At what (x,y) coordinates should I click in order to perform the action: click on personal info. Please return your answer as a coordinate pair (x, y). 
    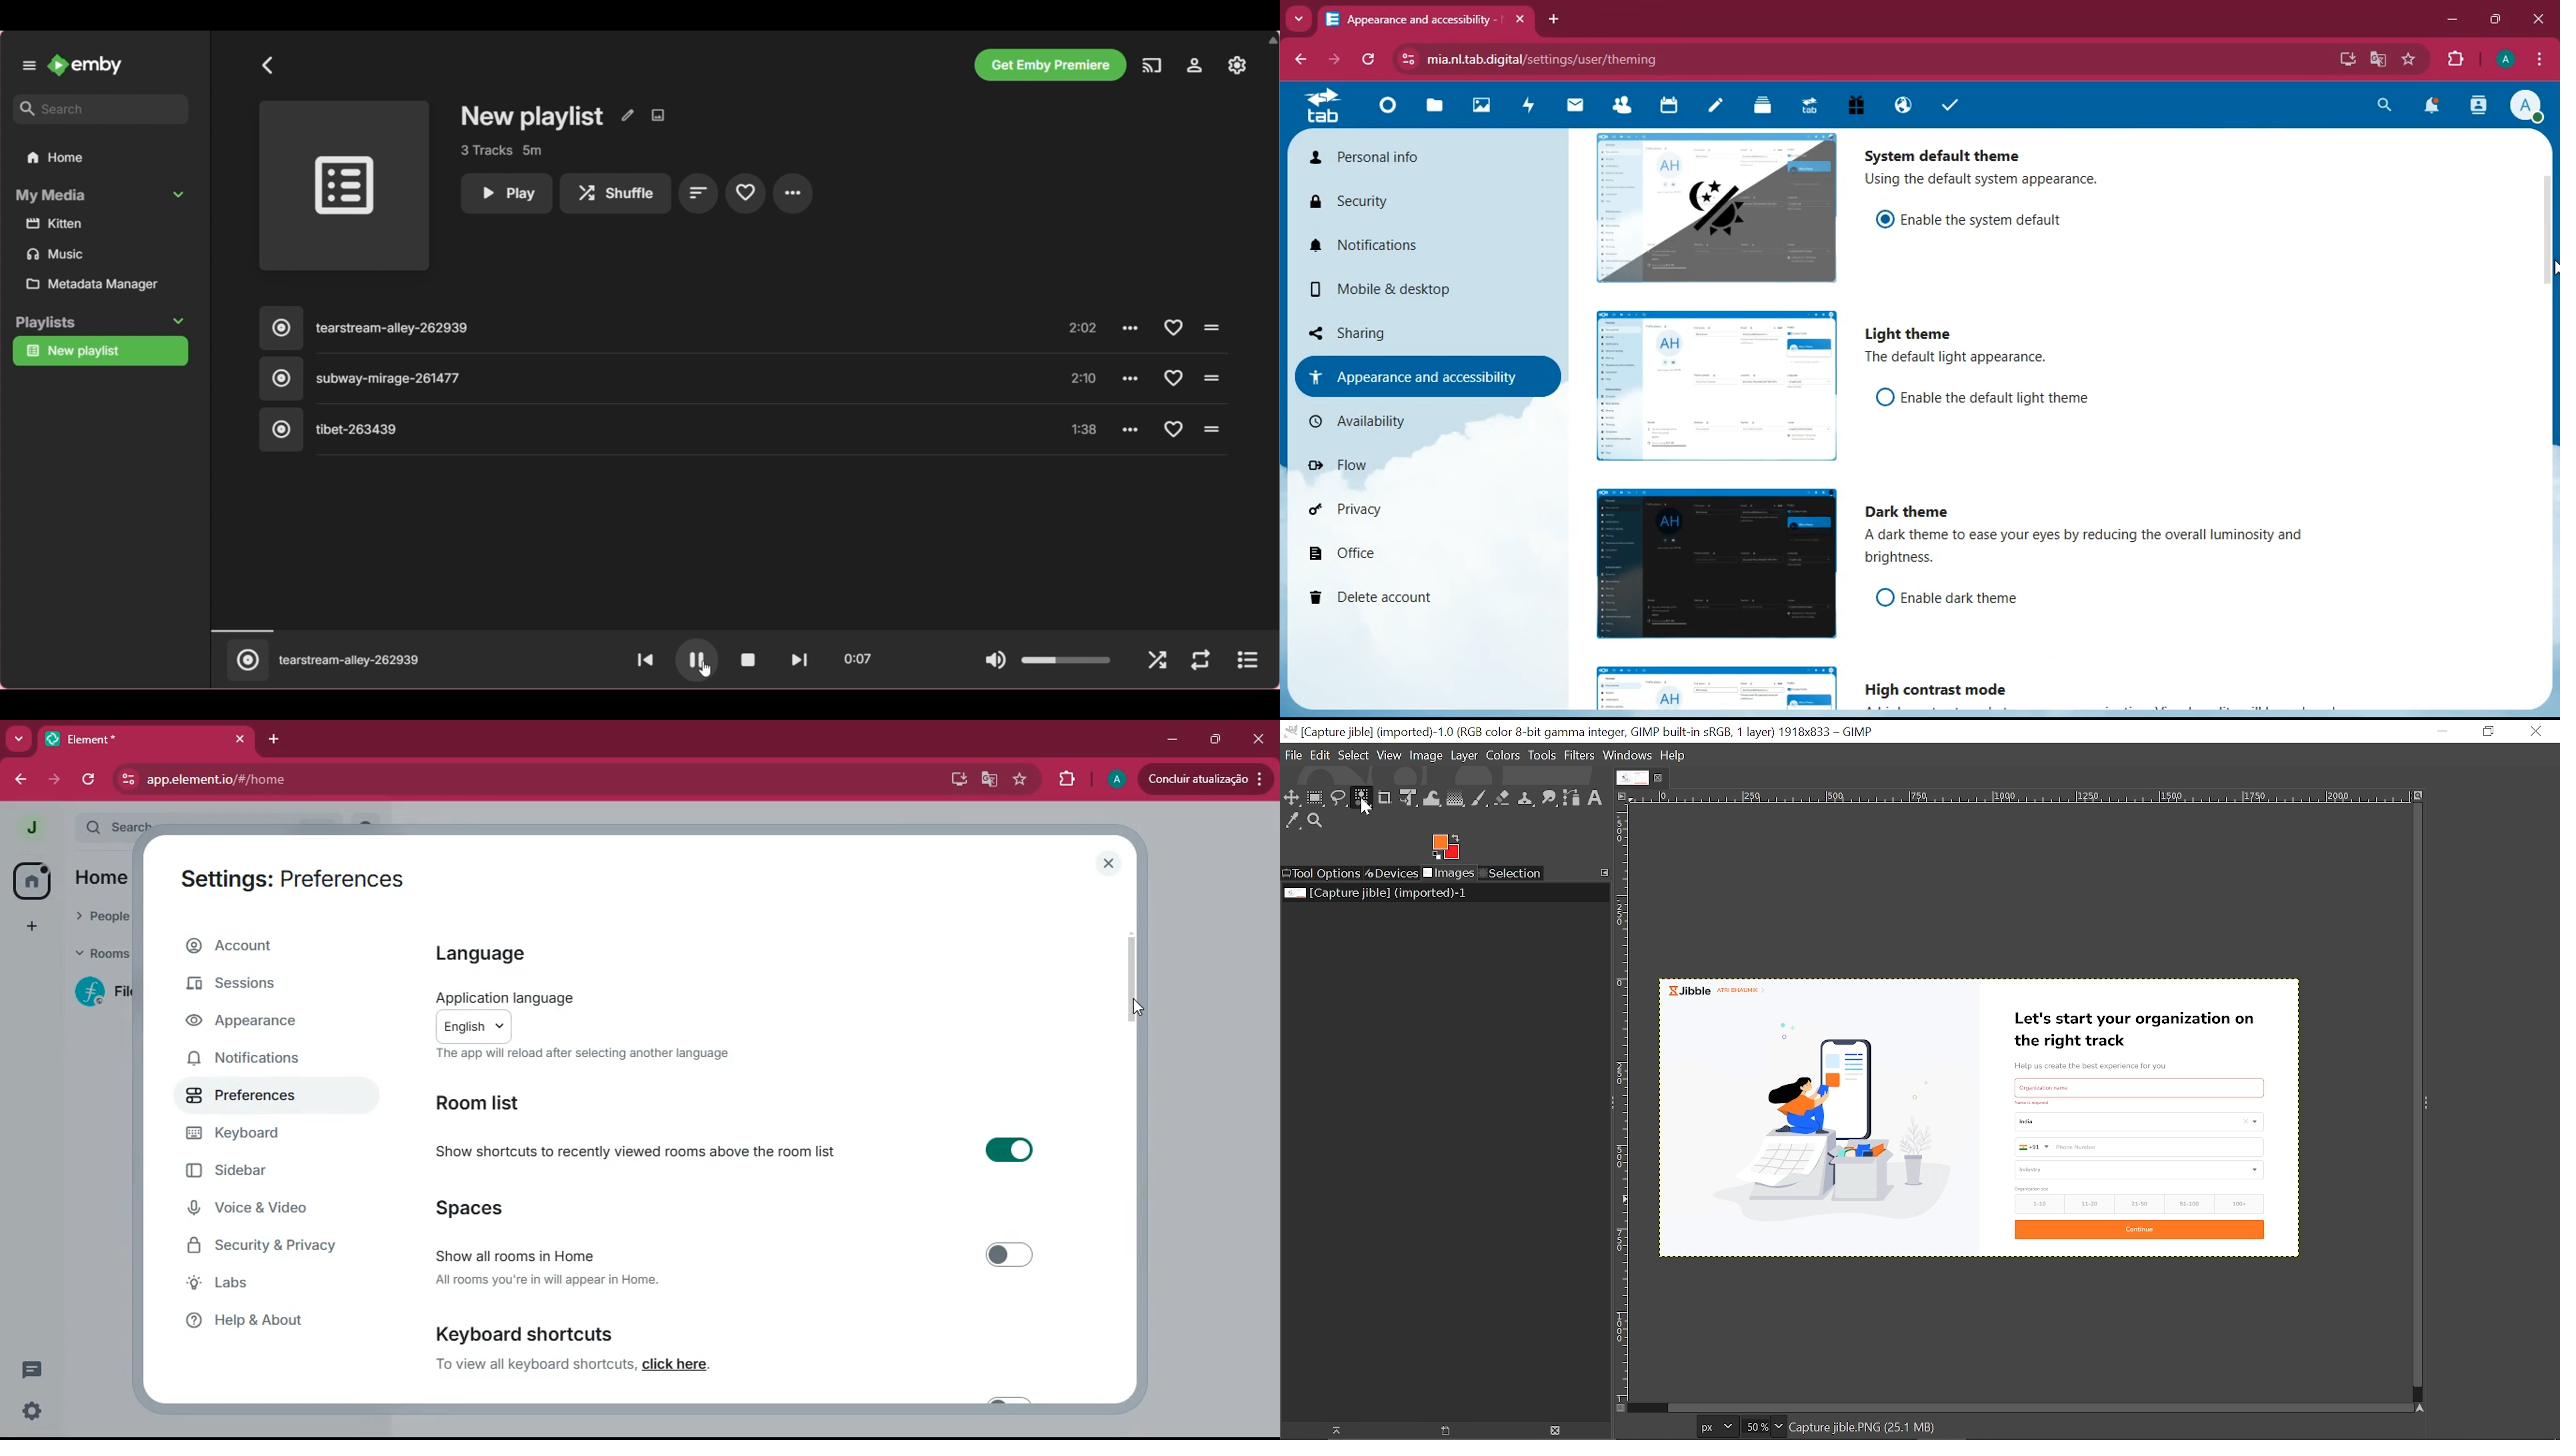
    Looking at the image, I should click on (1396, 161).